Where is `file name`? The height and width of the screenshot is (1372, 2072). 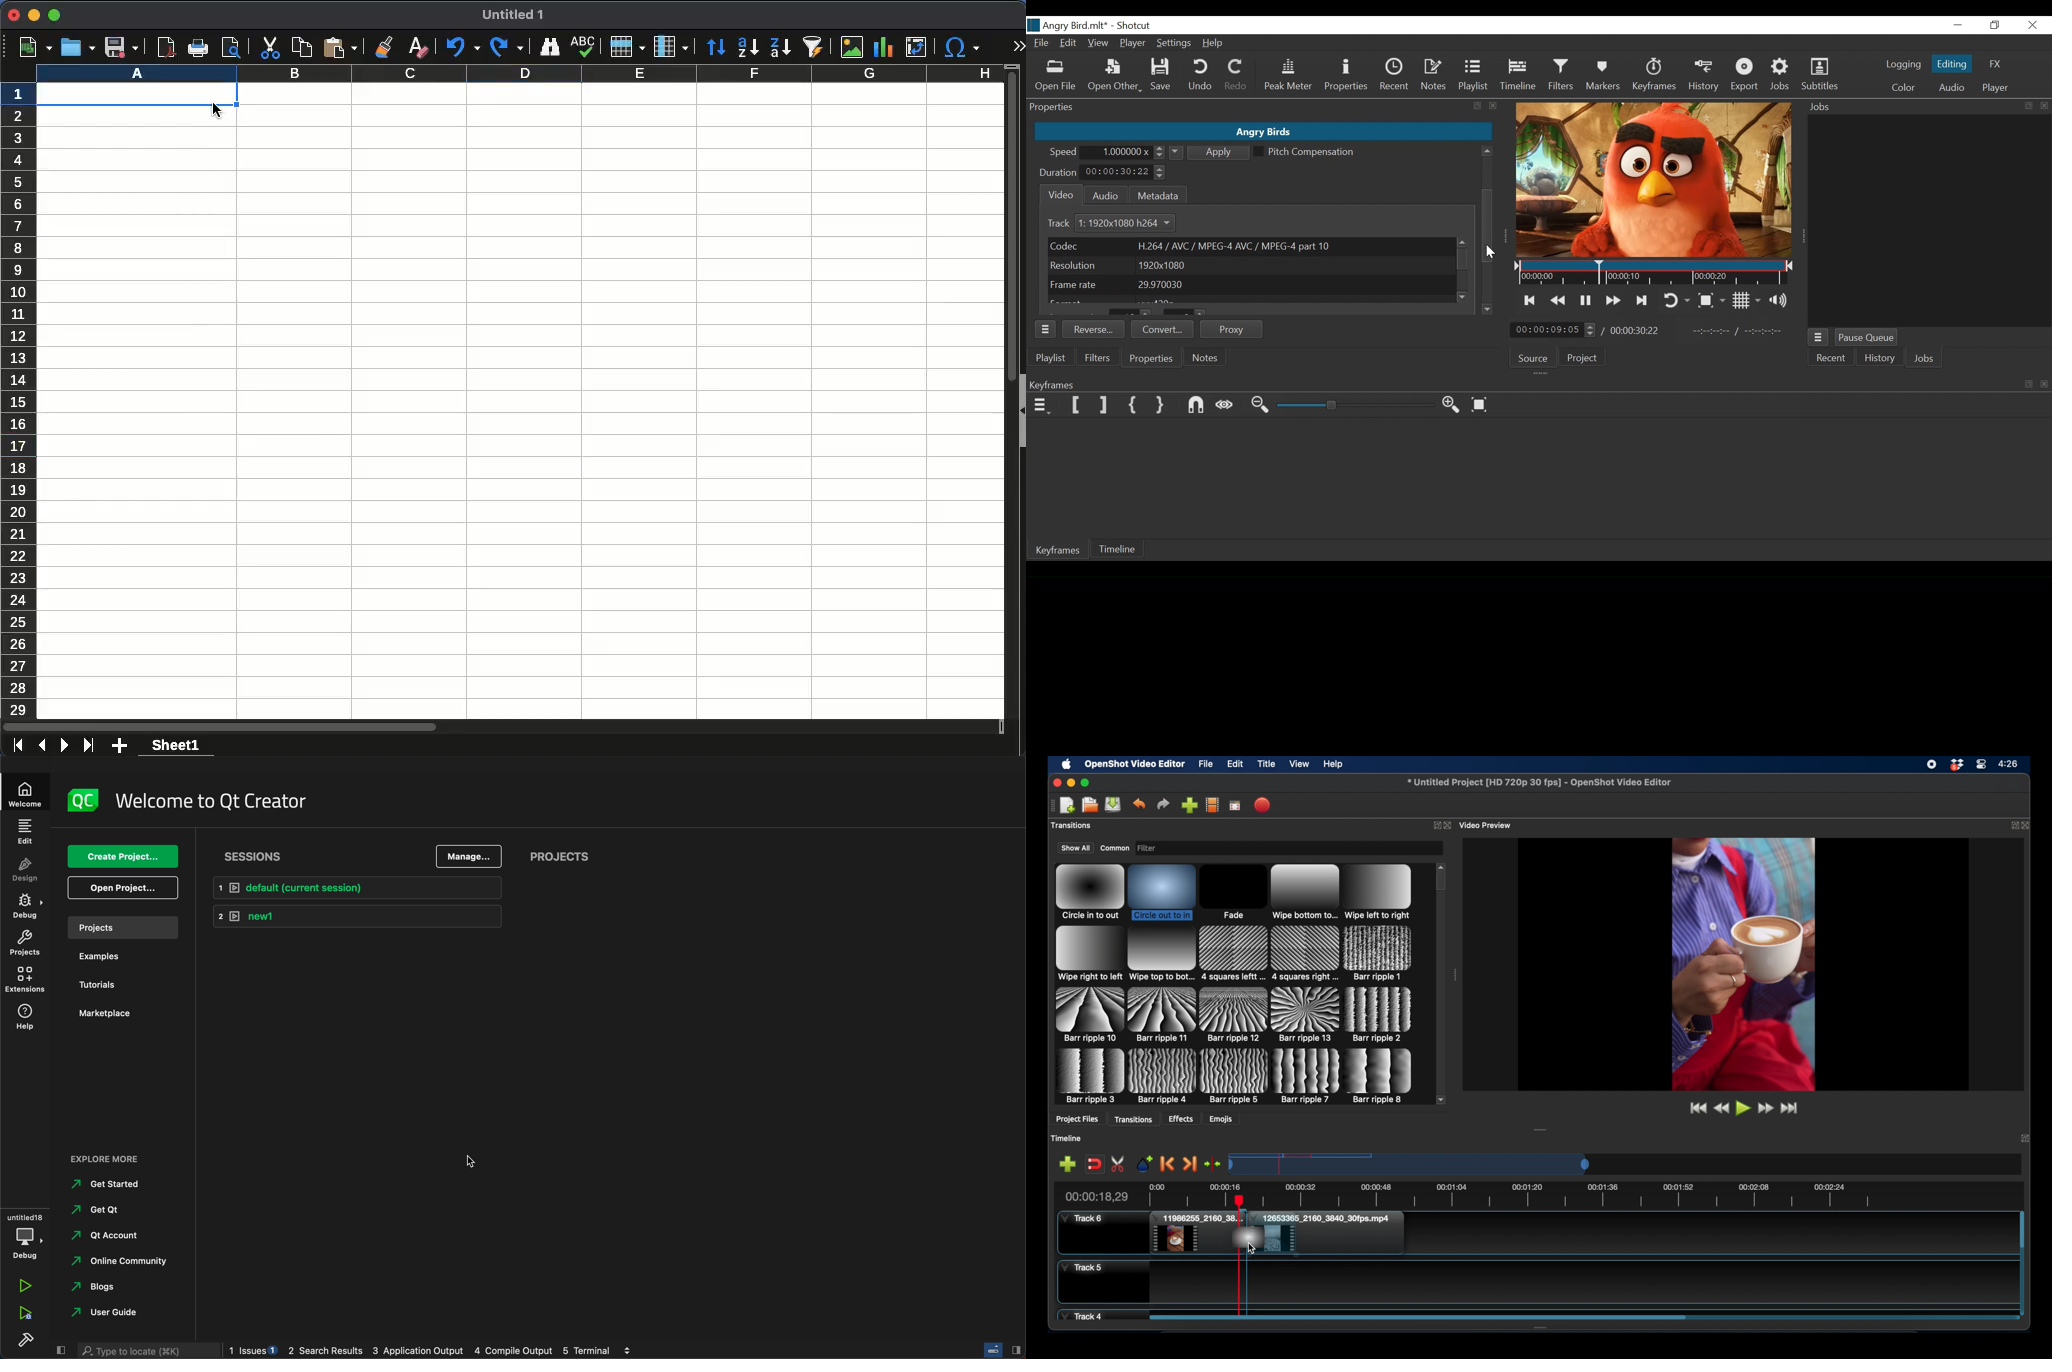 file name is located at coordinates (1540, 783).